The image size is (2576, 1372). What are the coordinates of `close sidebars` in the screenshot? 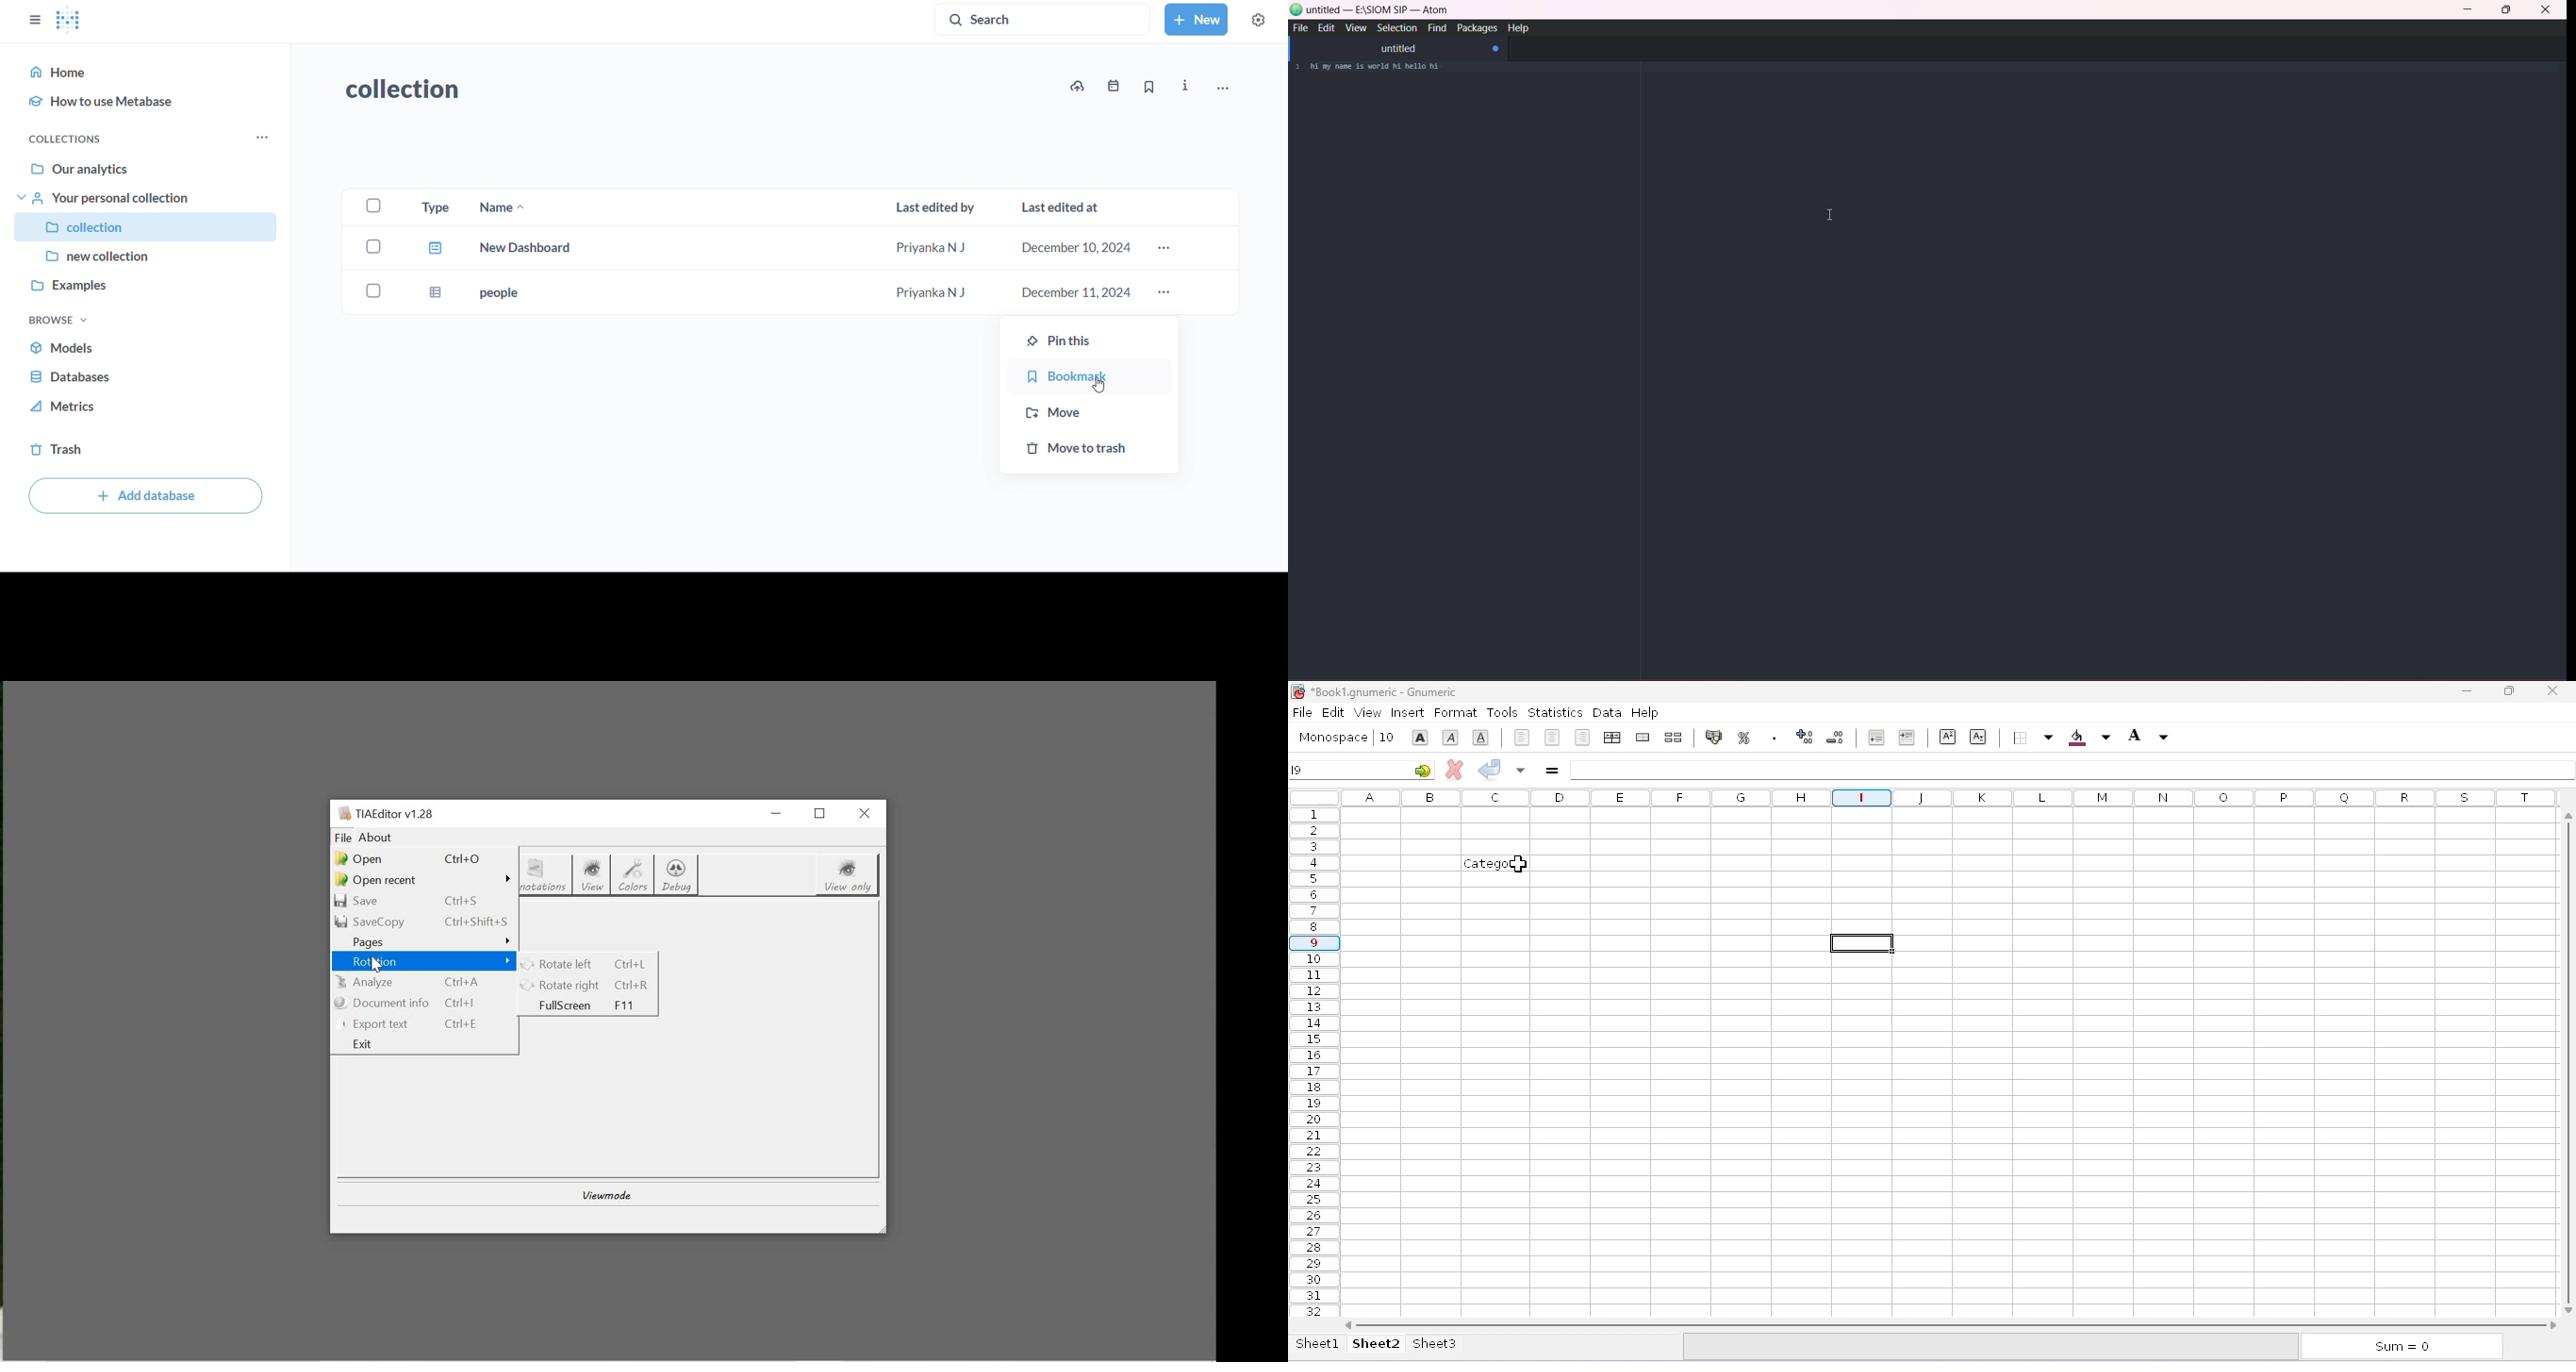 It's located at (34, 19).